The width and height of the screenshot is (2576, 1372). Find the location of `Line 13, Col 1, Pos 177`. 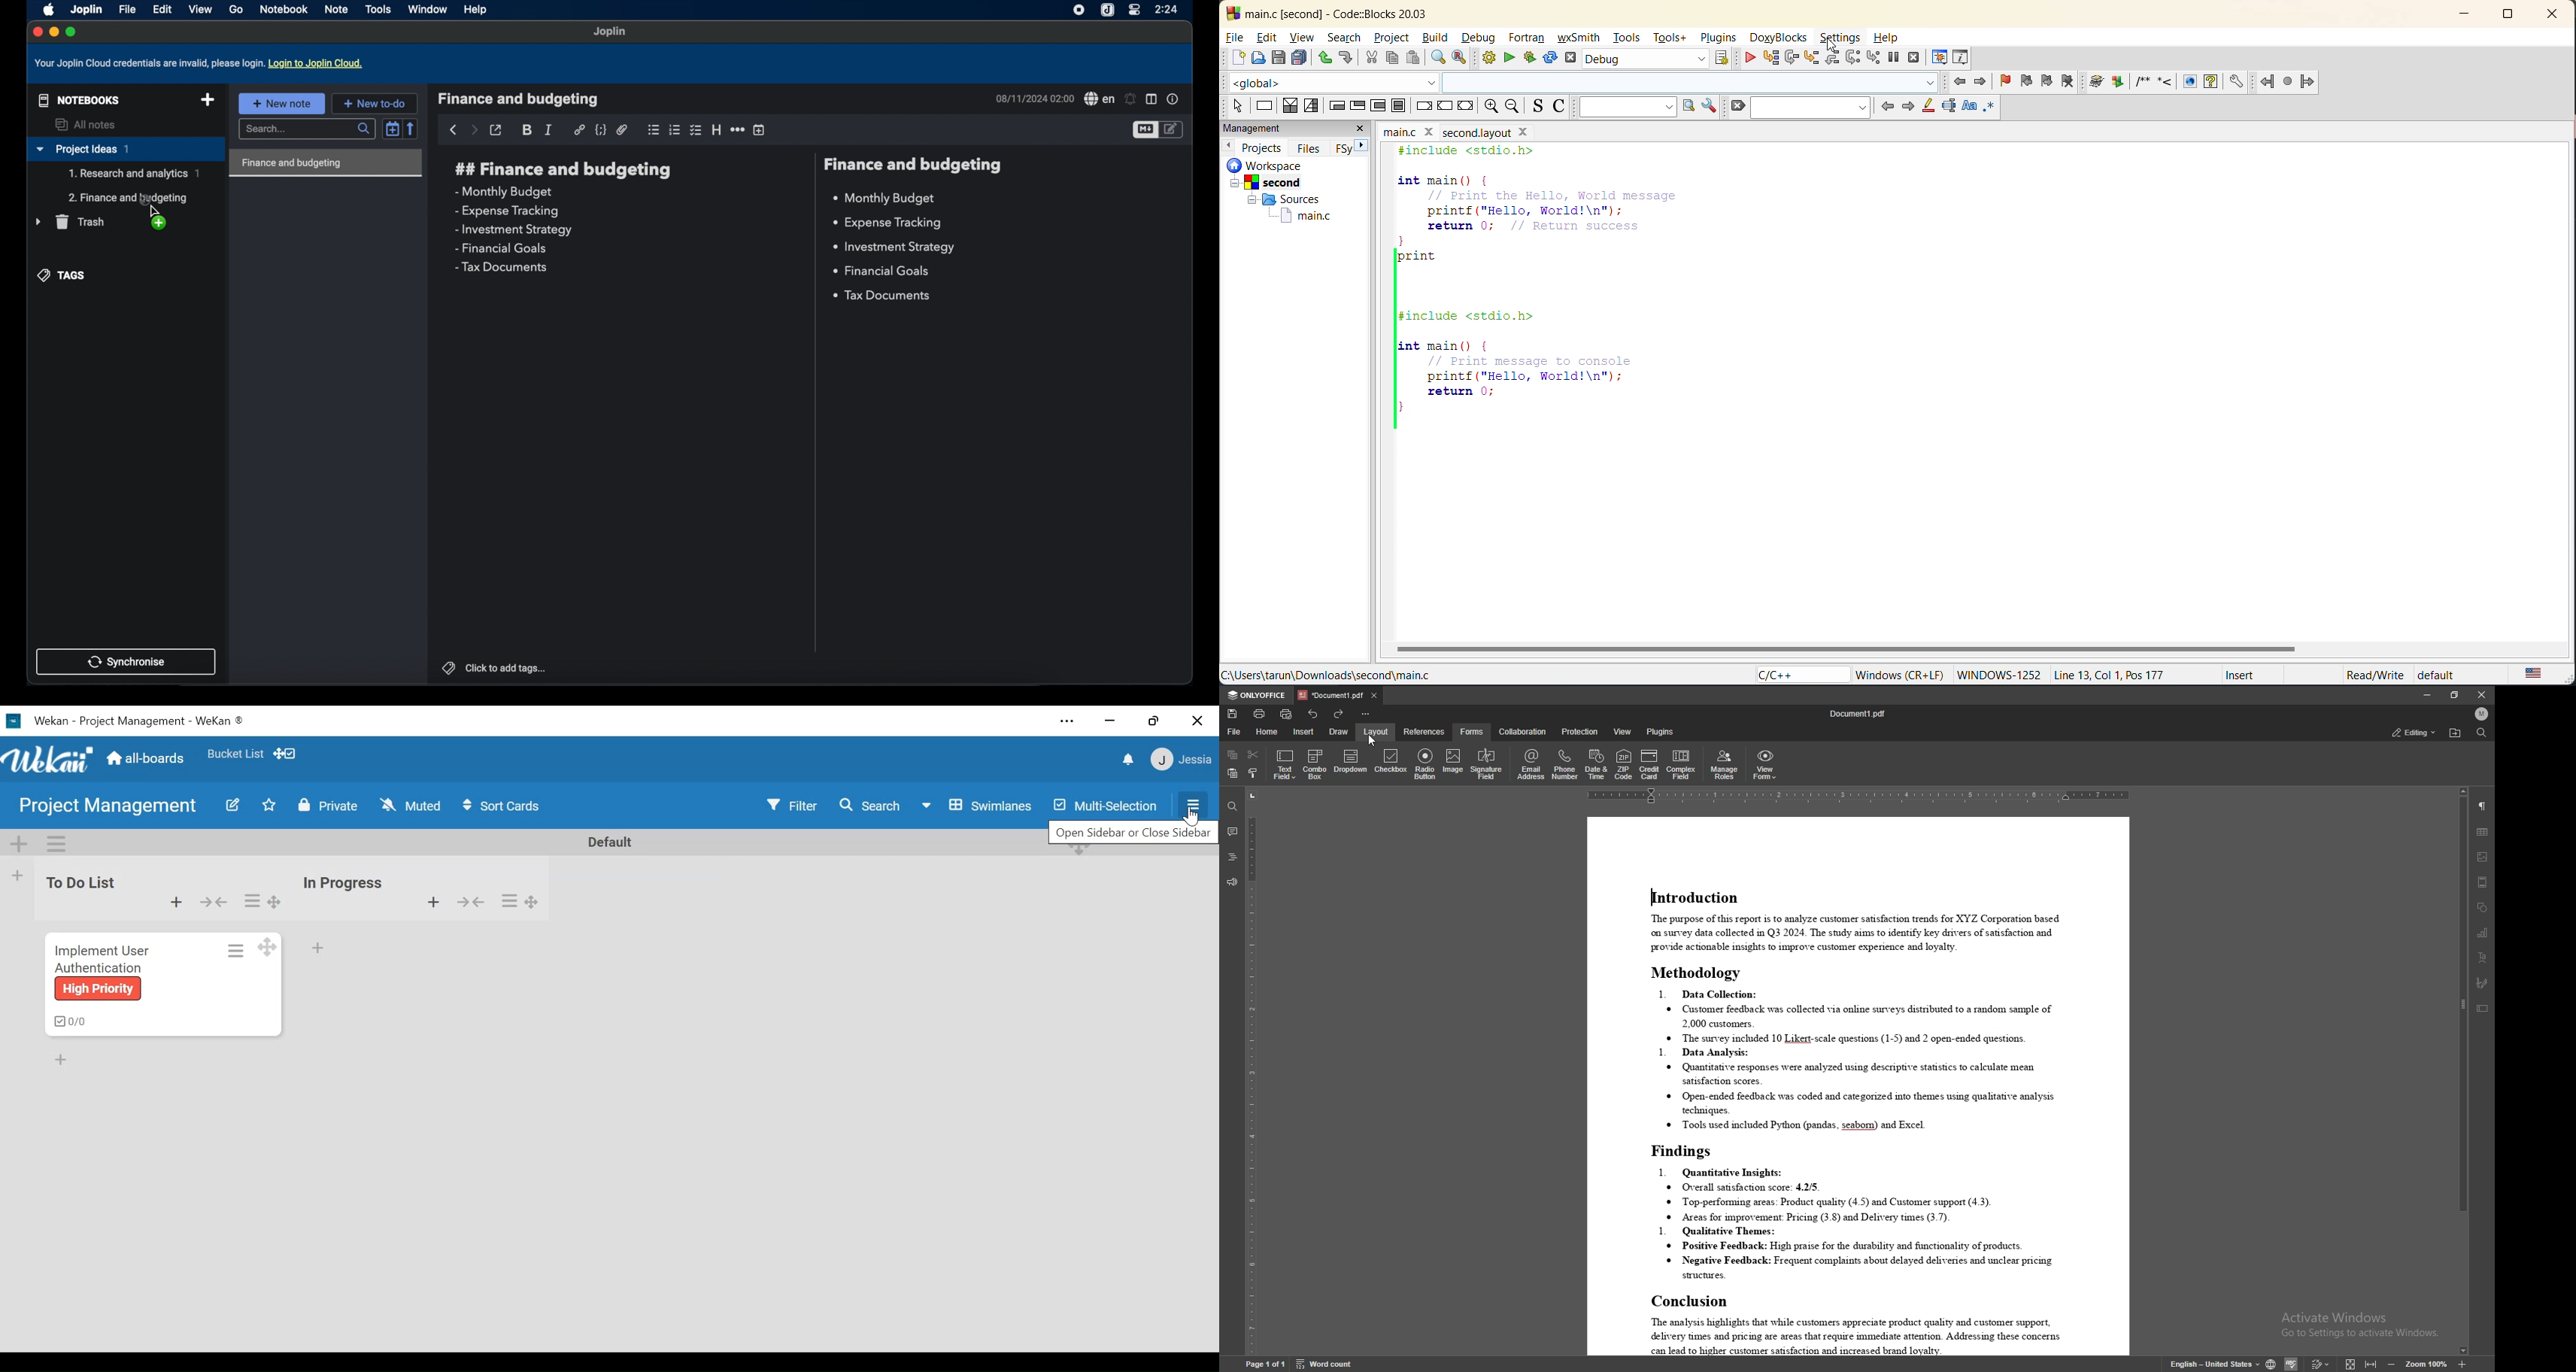

Line 13, Col 1, Pos 177 is located at coordinates (2117, 673).